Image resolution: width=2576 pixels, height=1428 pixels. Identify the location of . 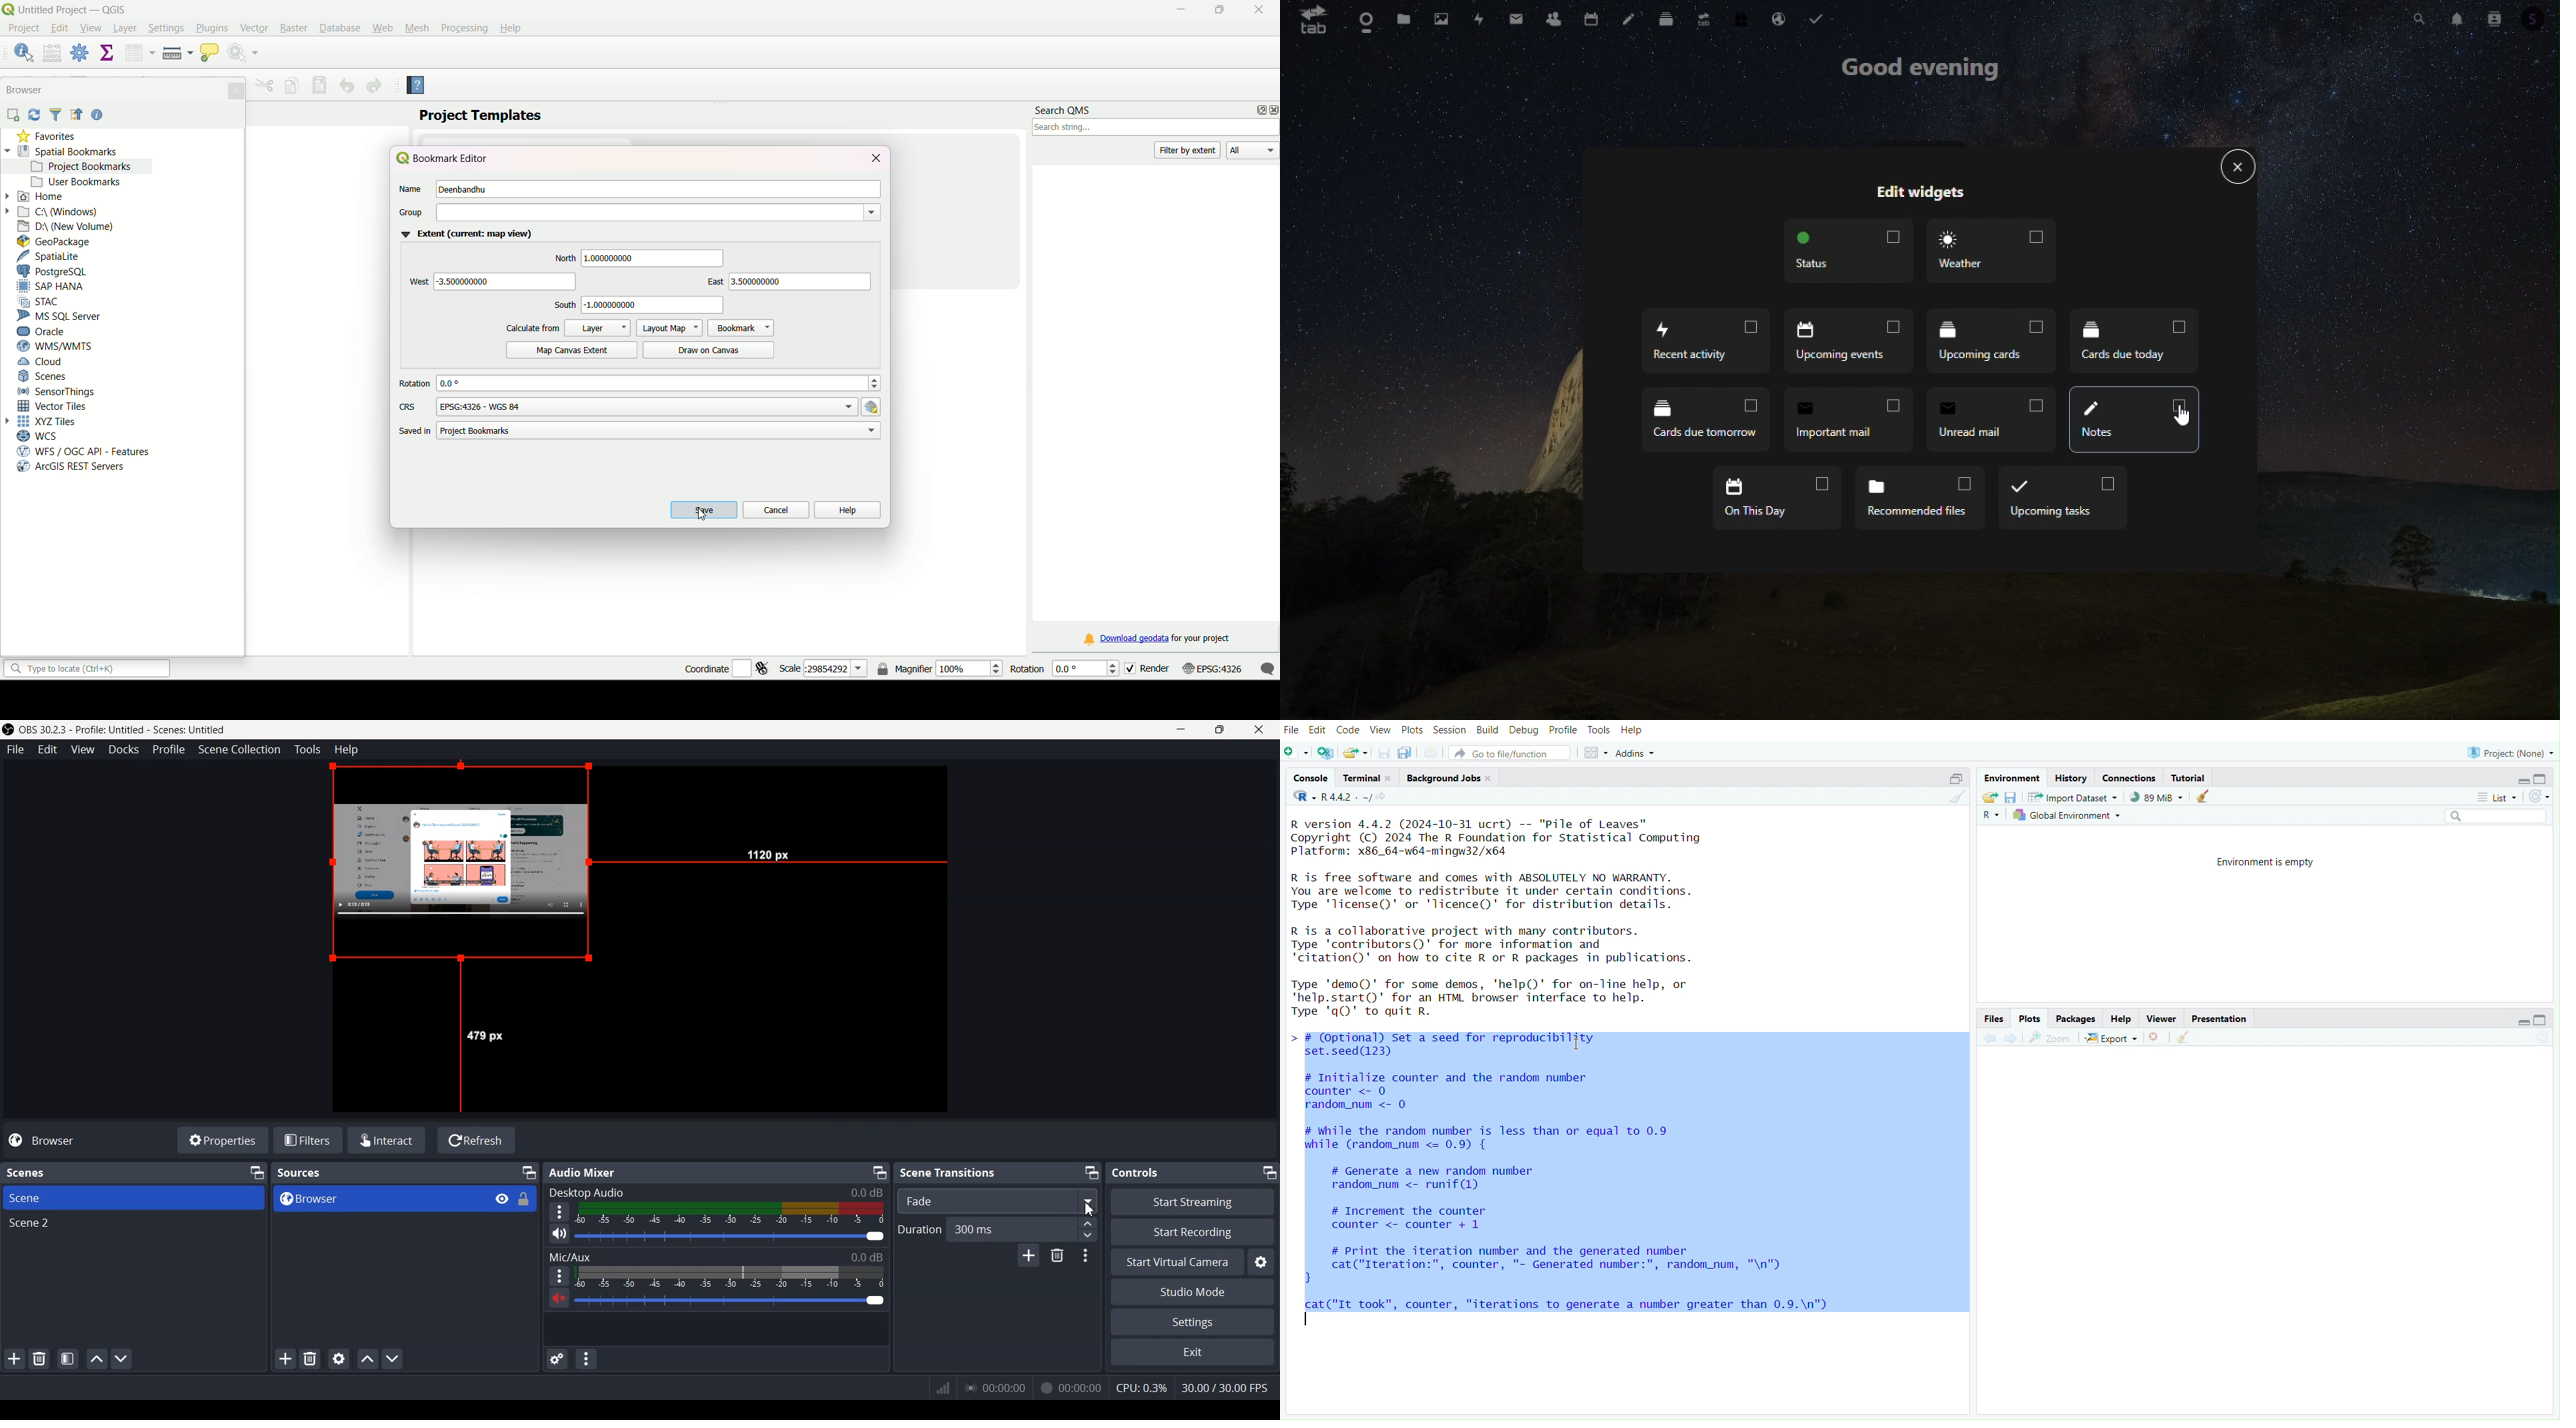
(1225, 1389).